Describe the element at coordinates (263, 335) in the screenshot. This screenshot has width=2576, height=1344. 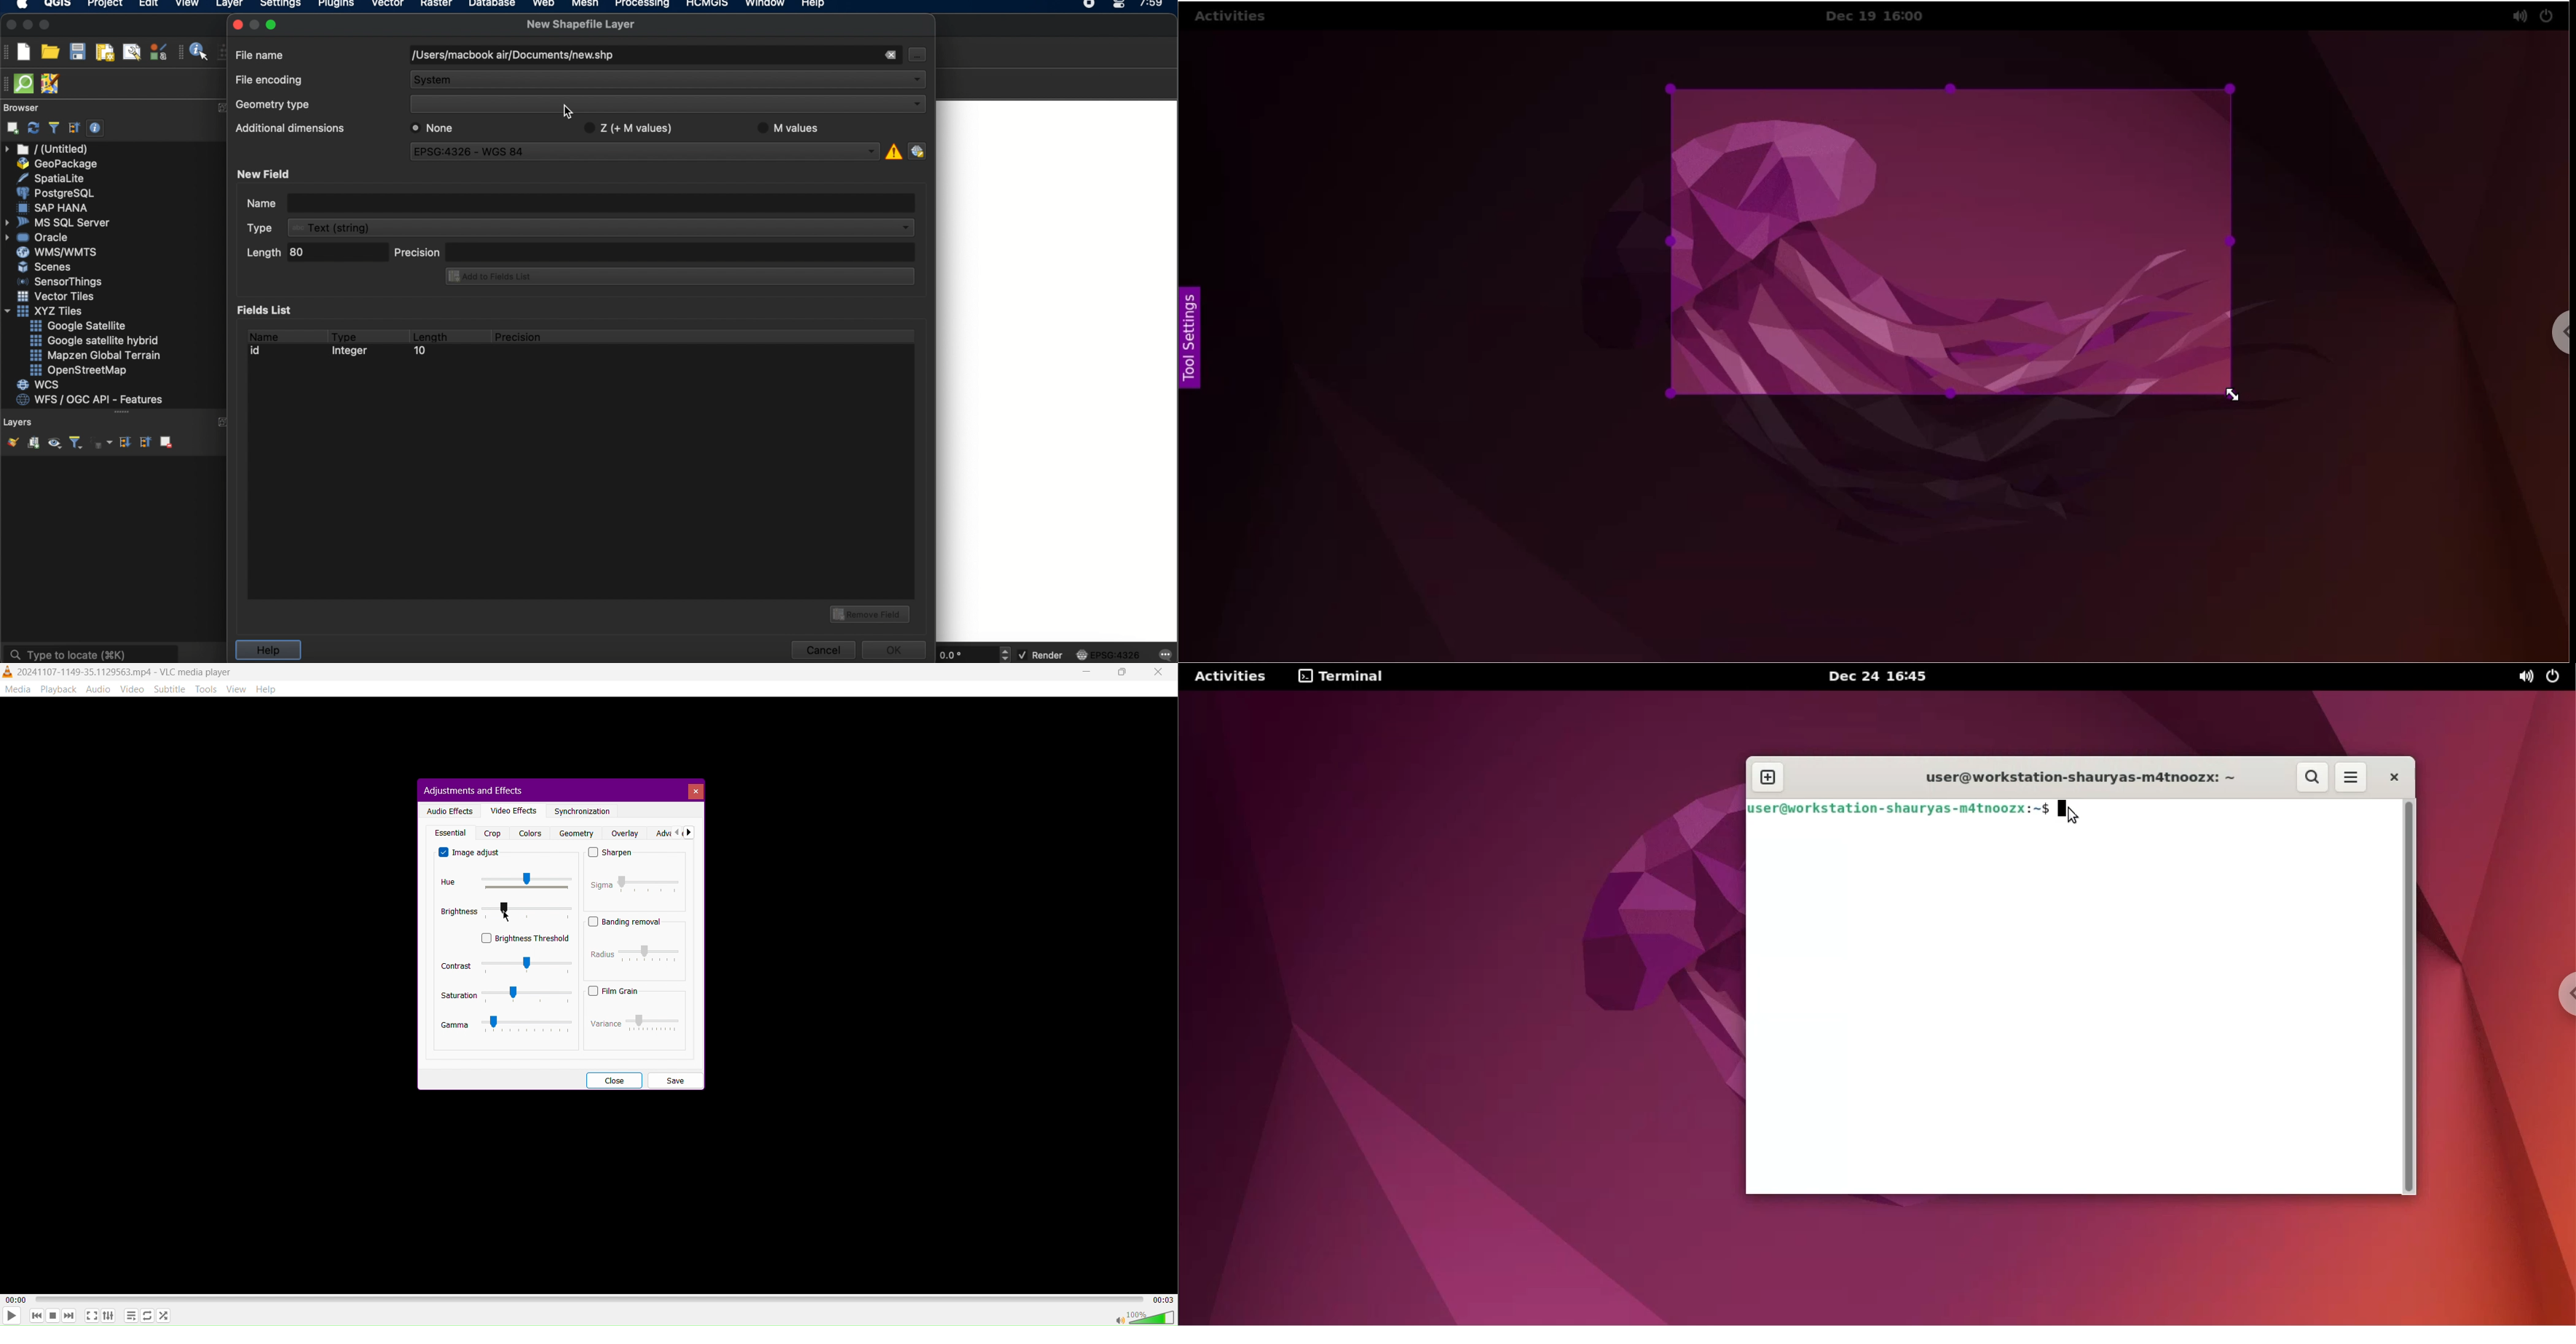
I see `name` at that location.